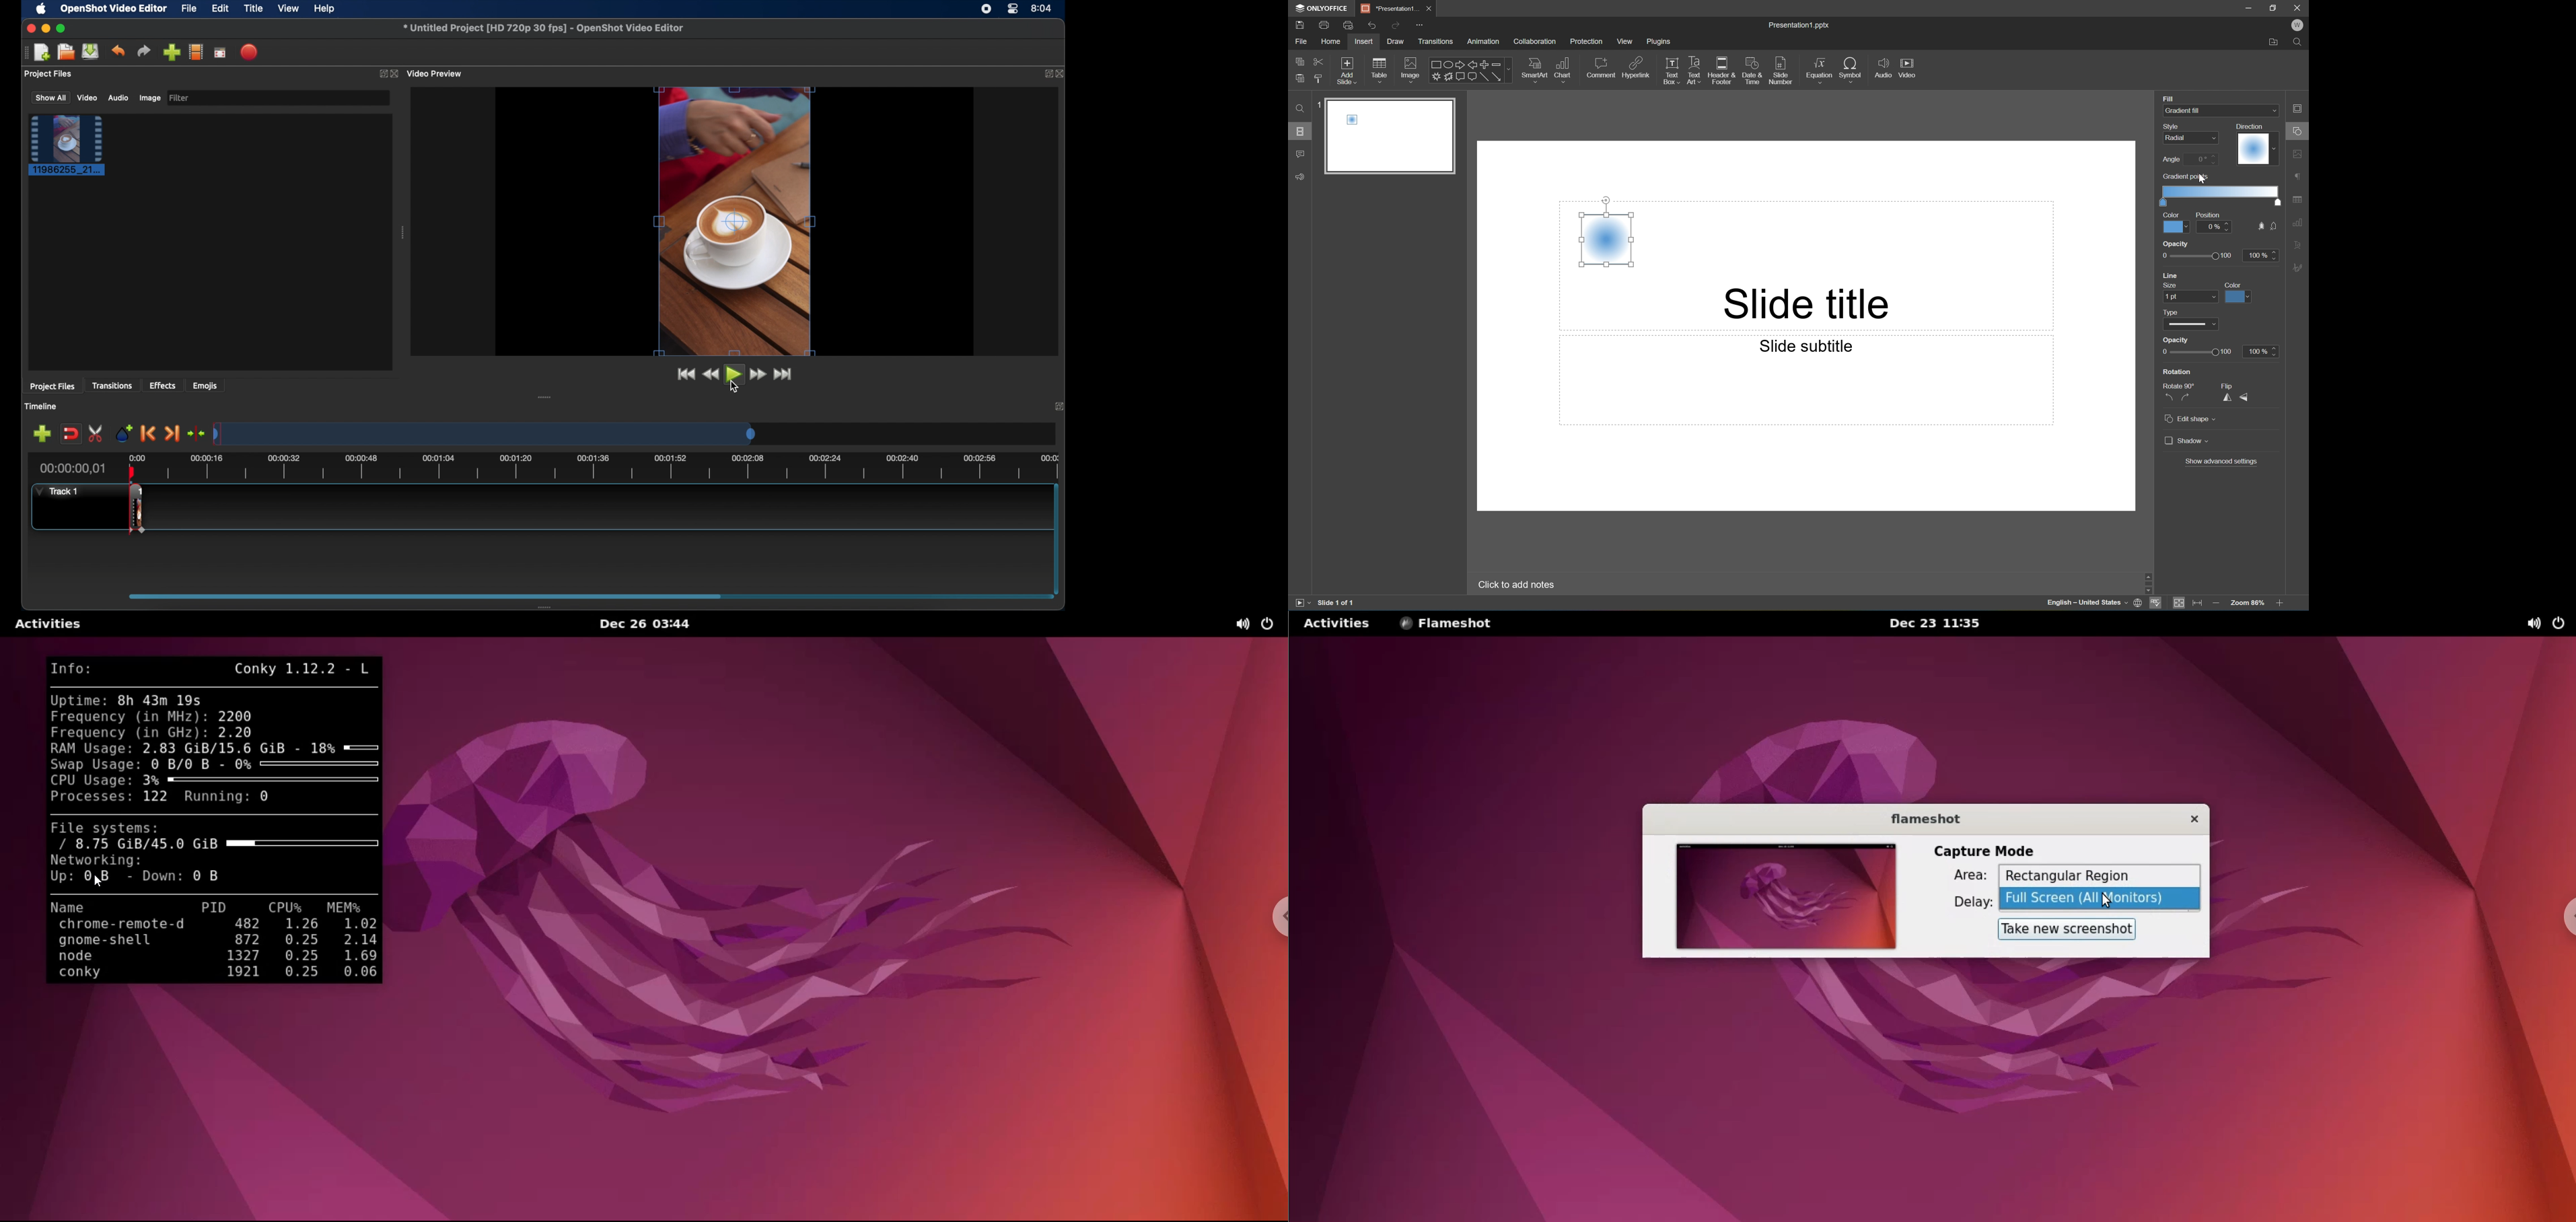 The image size is (2576, 1232). What do you see at coordinates (2177, 222) in the screenshot?
I see `color` at bounding box center [2177, 222].